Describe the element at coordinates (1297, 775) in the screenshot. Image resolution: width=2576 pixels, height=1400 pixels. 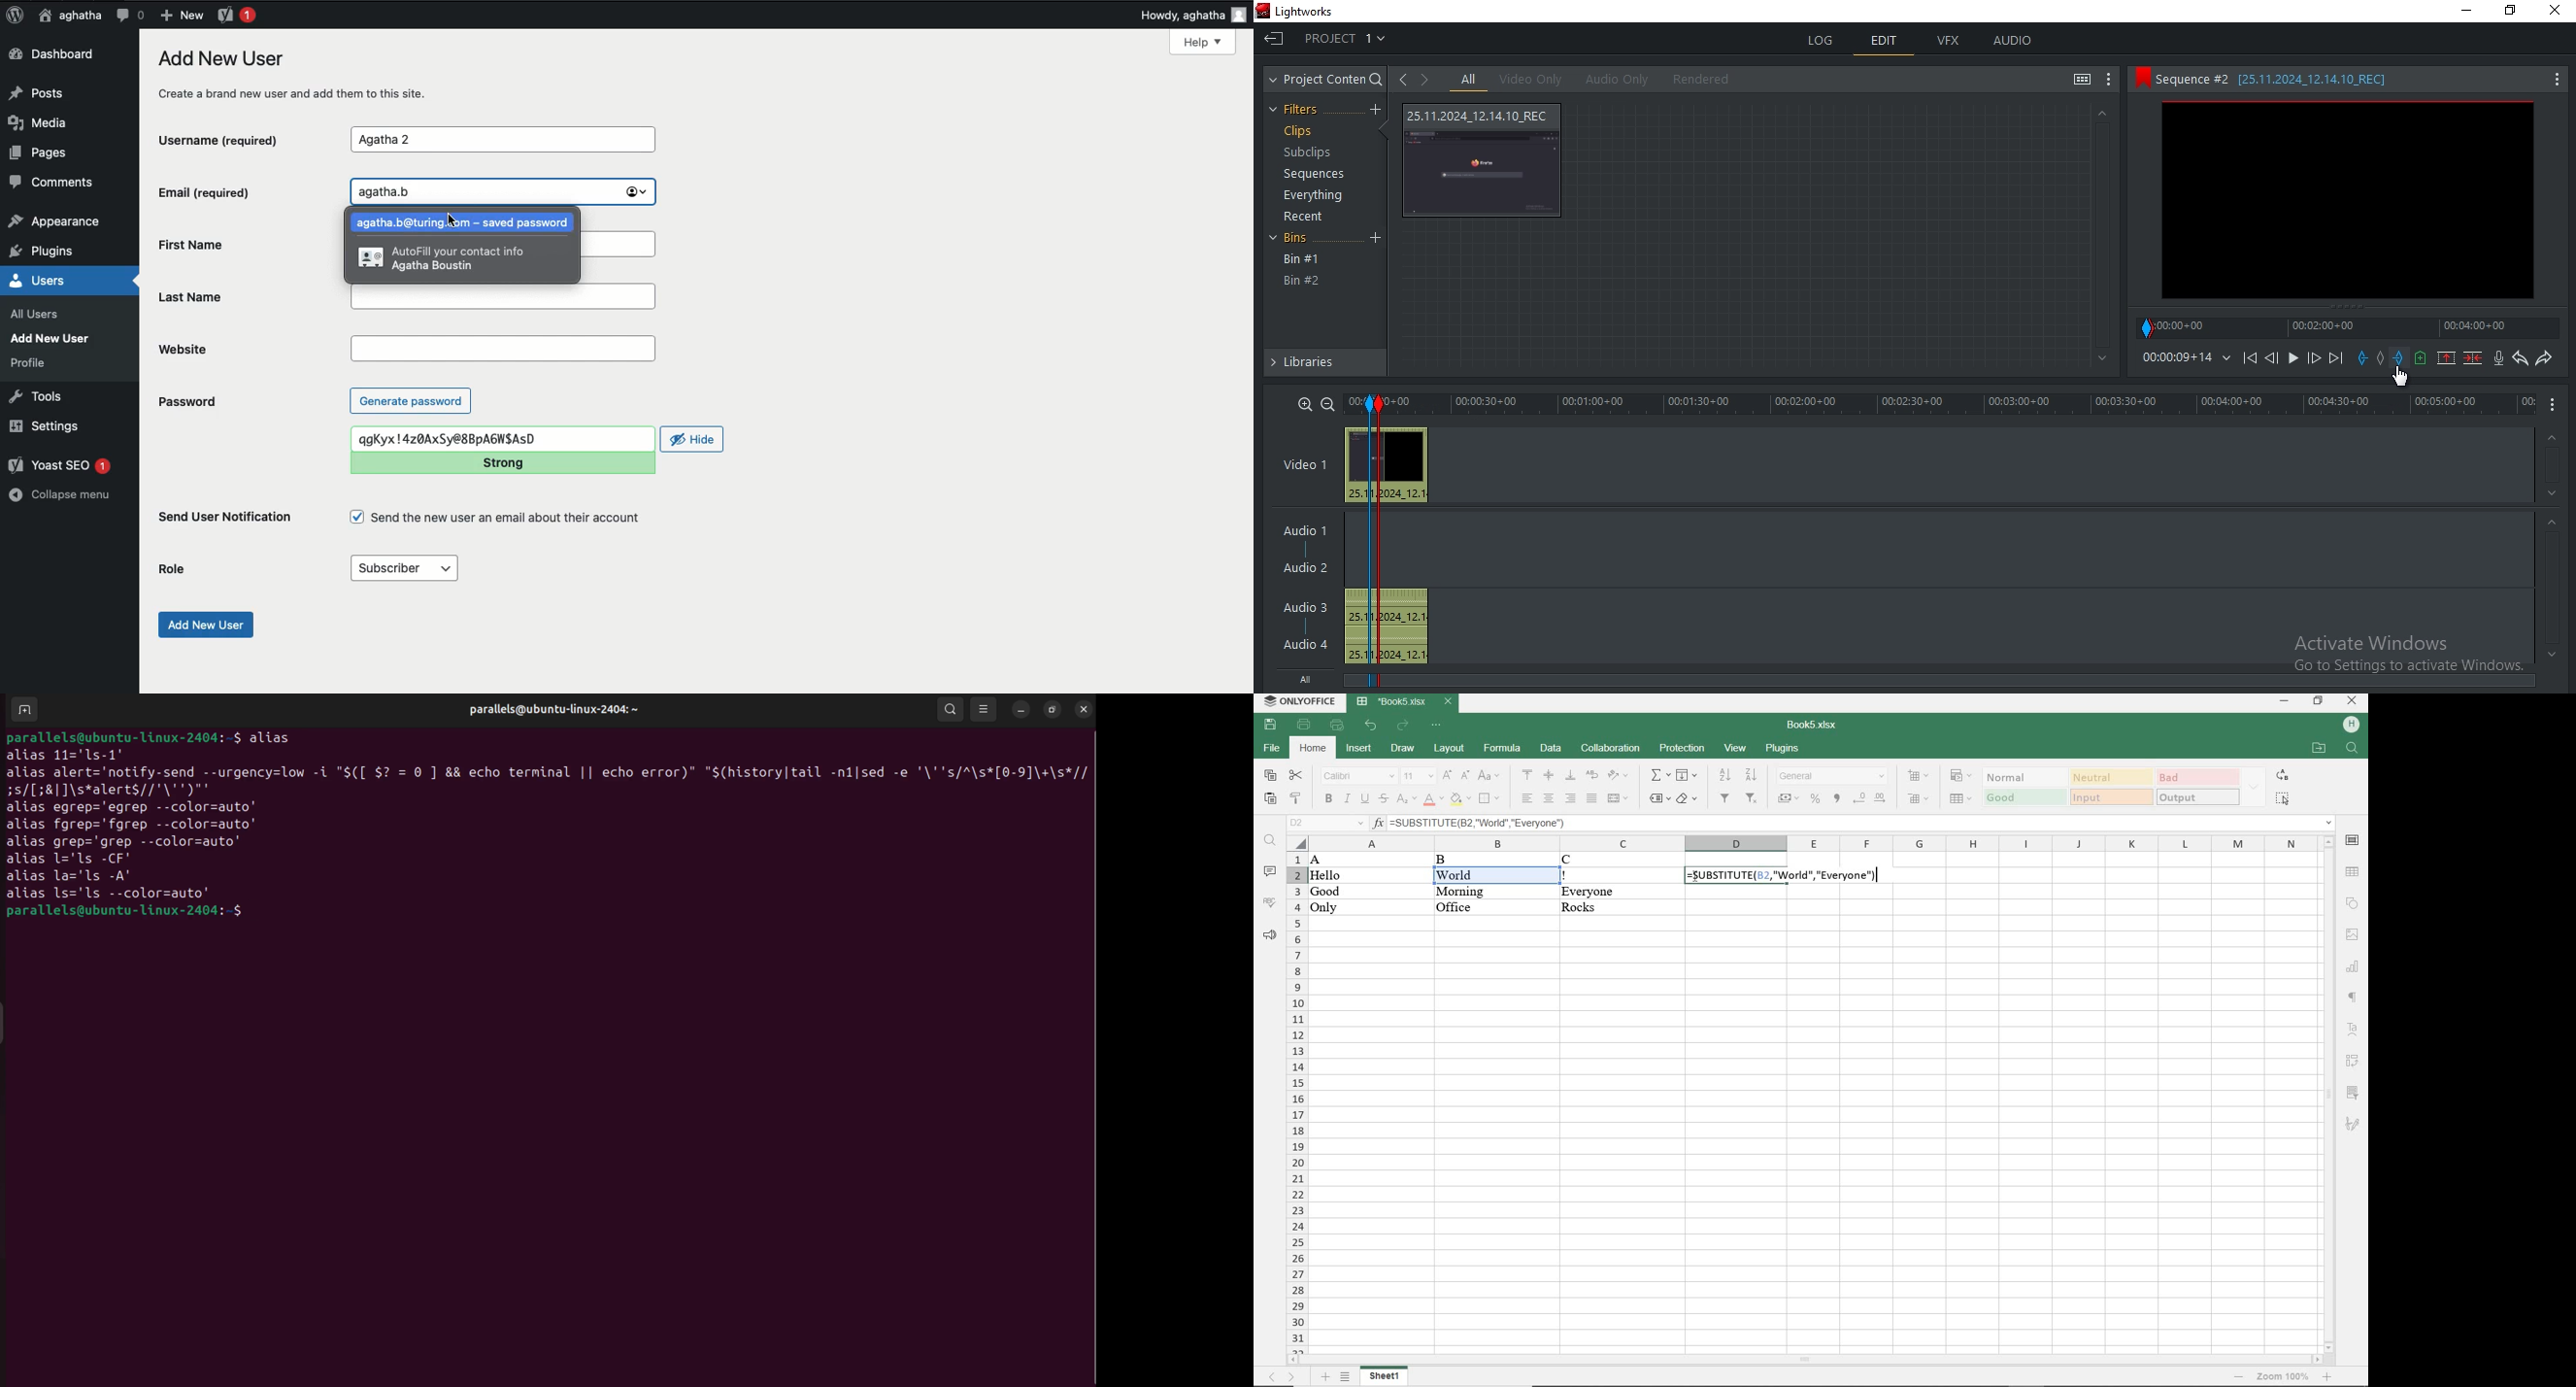
I see `cut` at that location.